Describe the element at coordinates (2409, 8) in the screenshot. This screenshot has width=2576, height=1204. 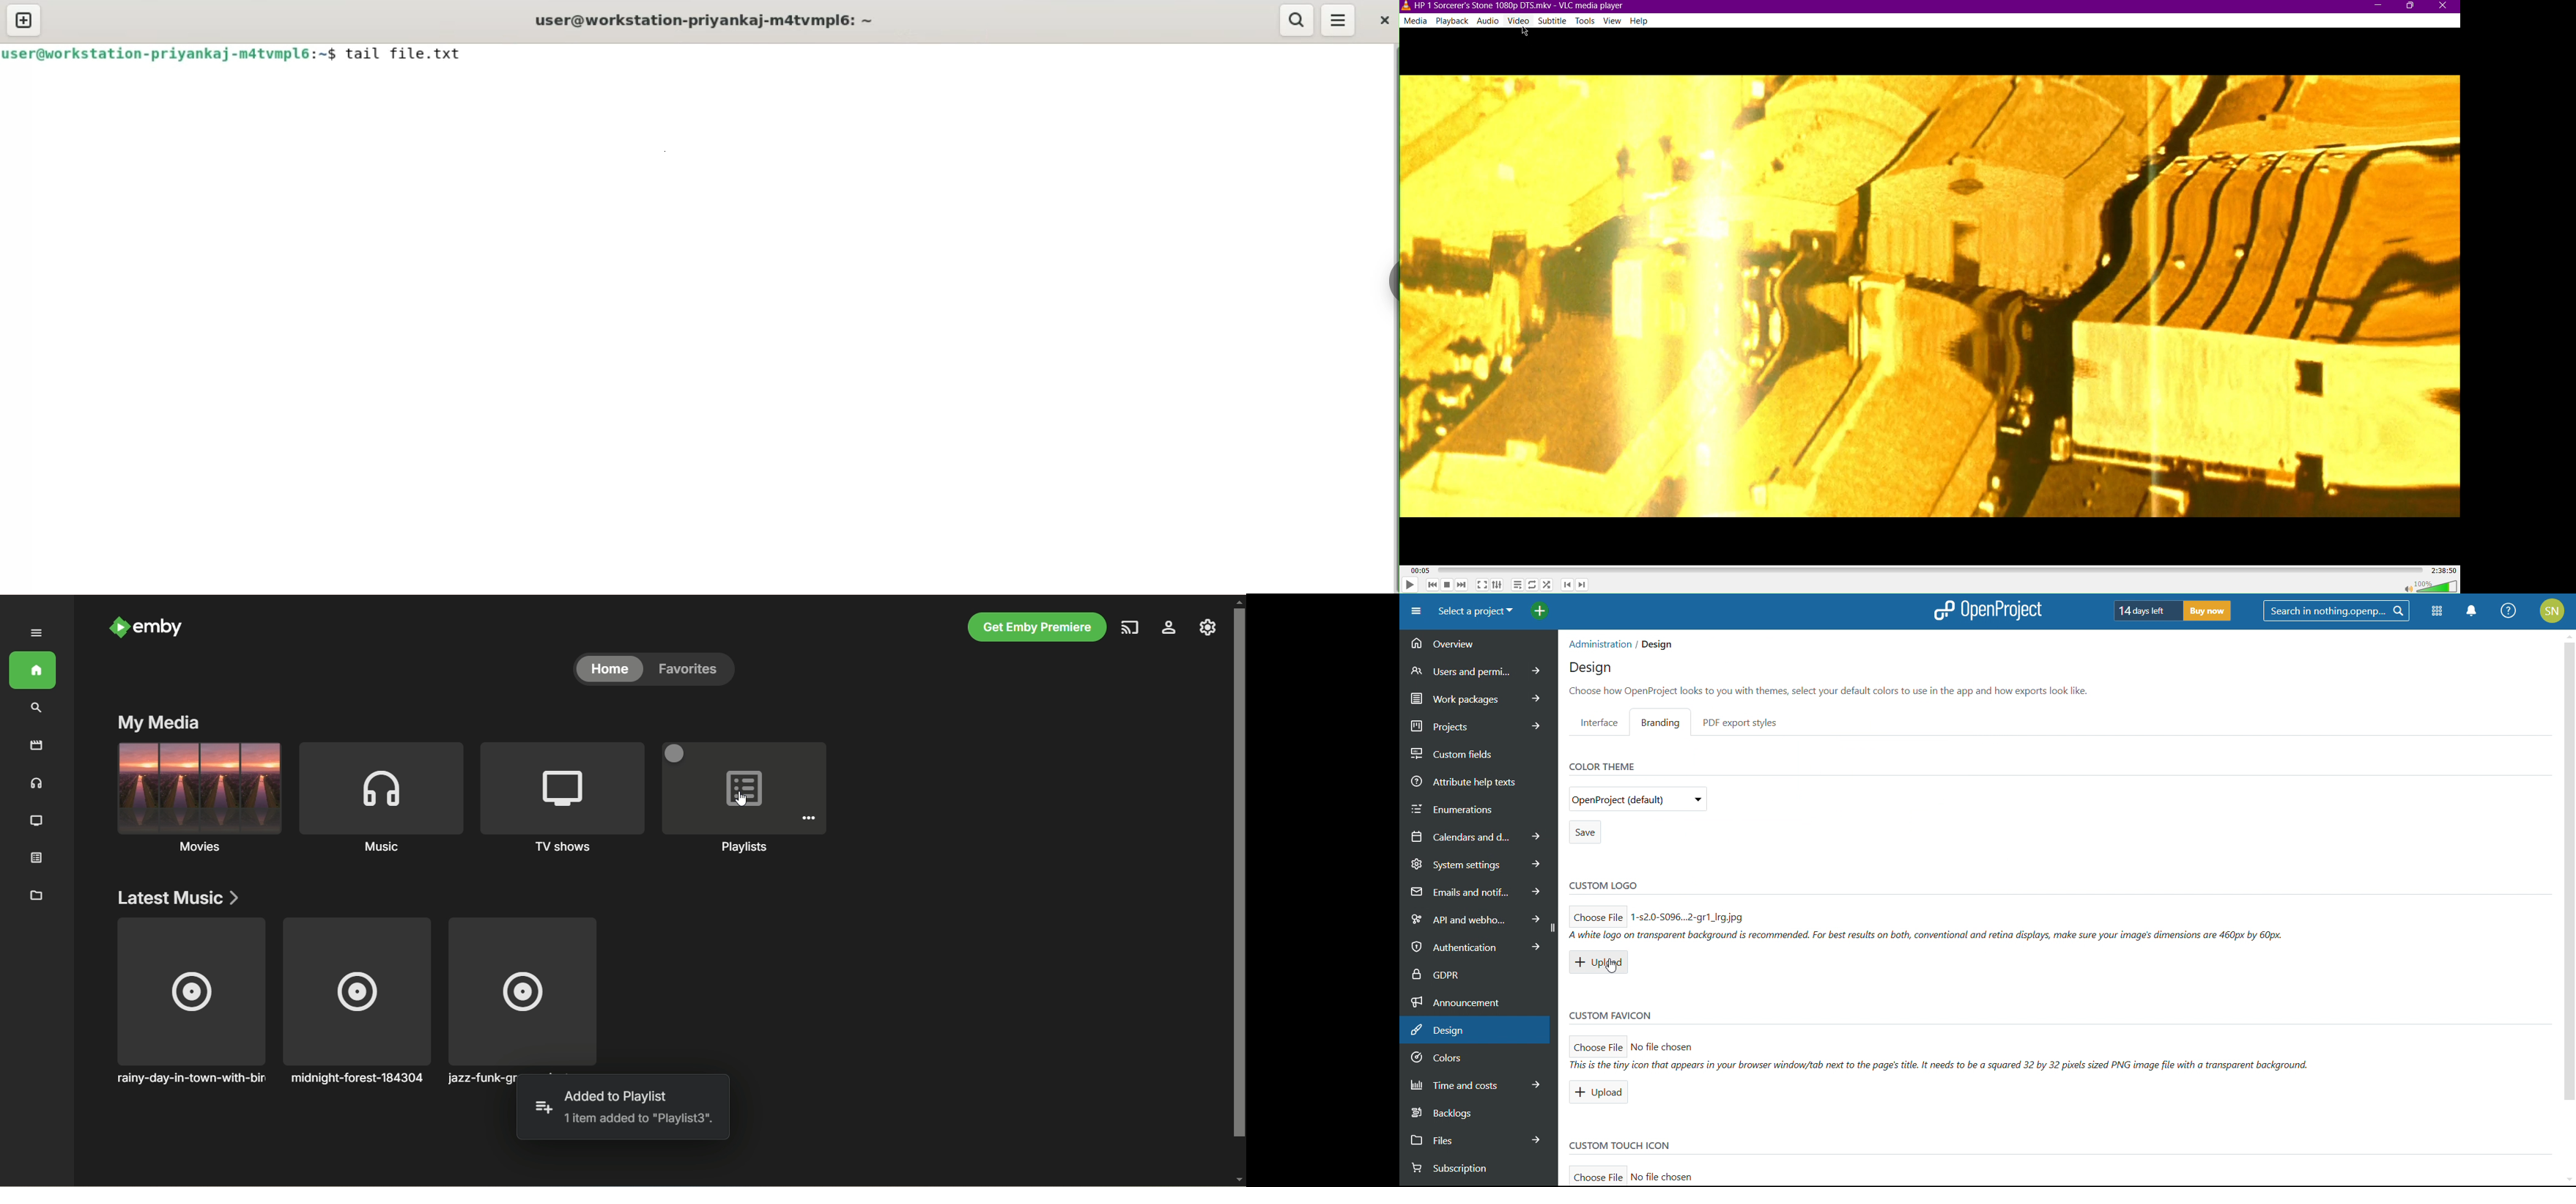
I see `Maximize` at that location.